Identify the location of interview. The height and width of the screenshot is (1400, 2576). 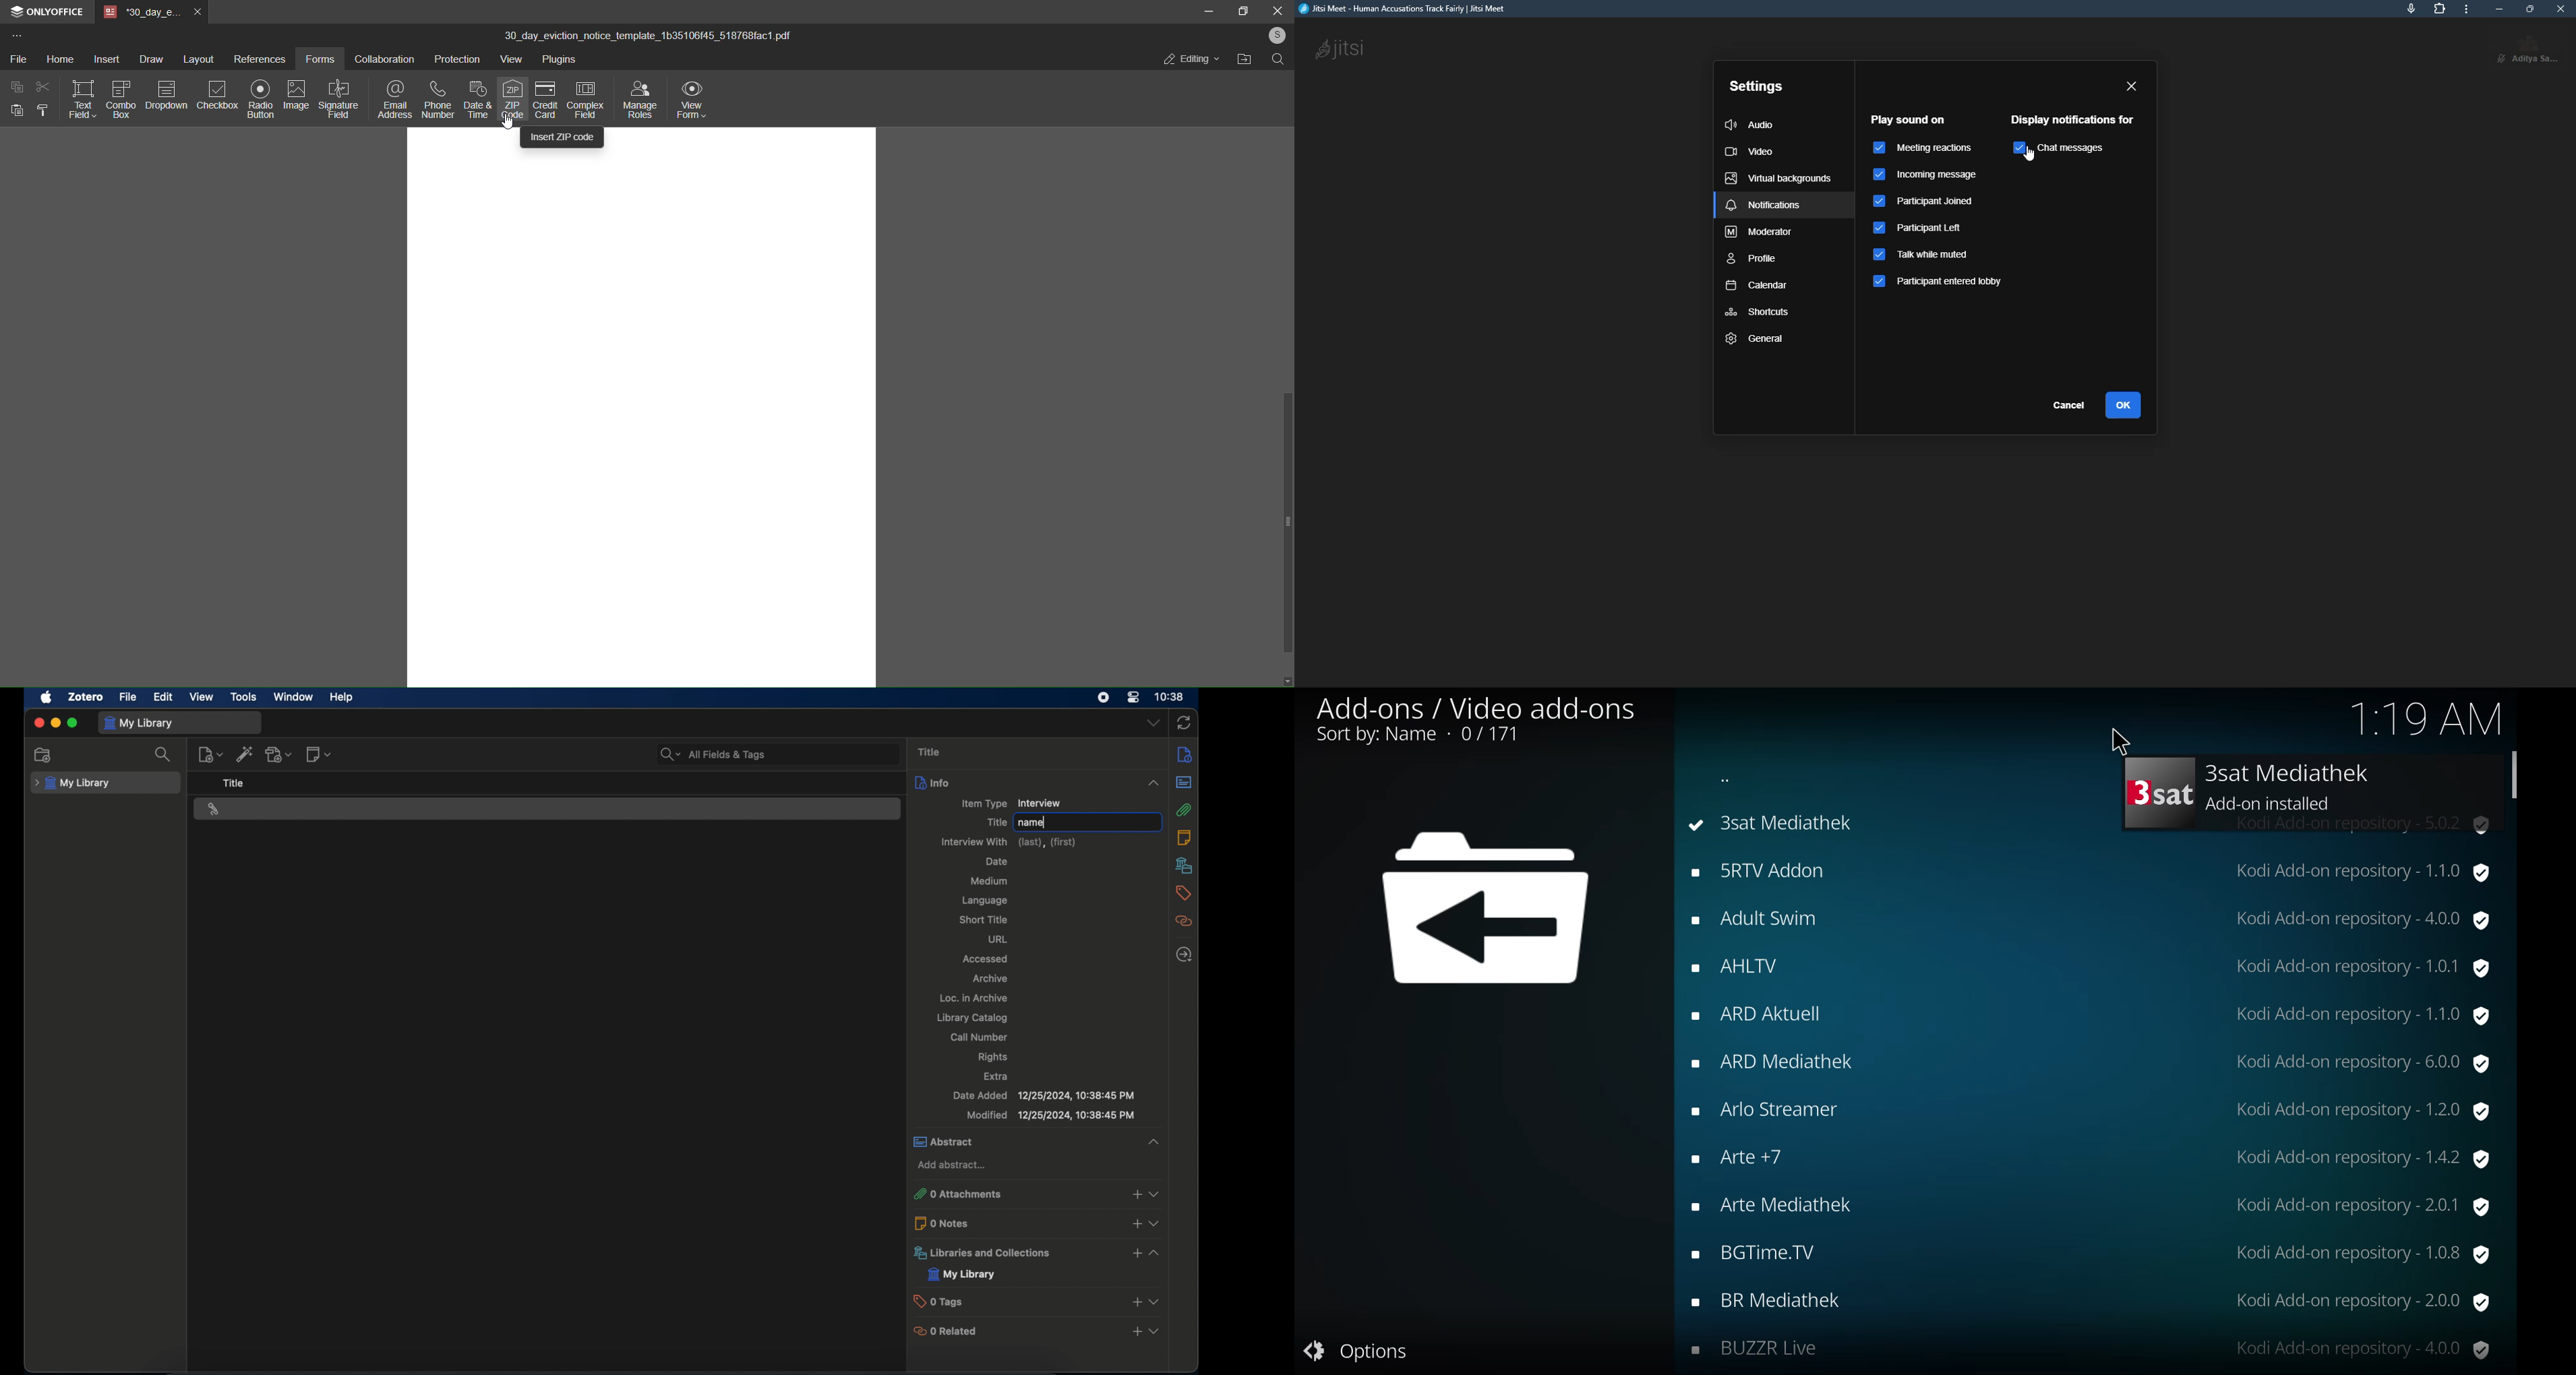
(1040, 803).